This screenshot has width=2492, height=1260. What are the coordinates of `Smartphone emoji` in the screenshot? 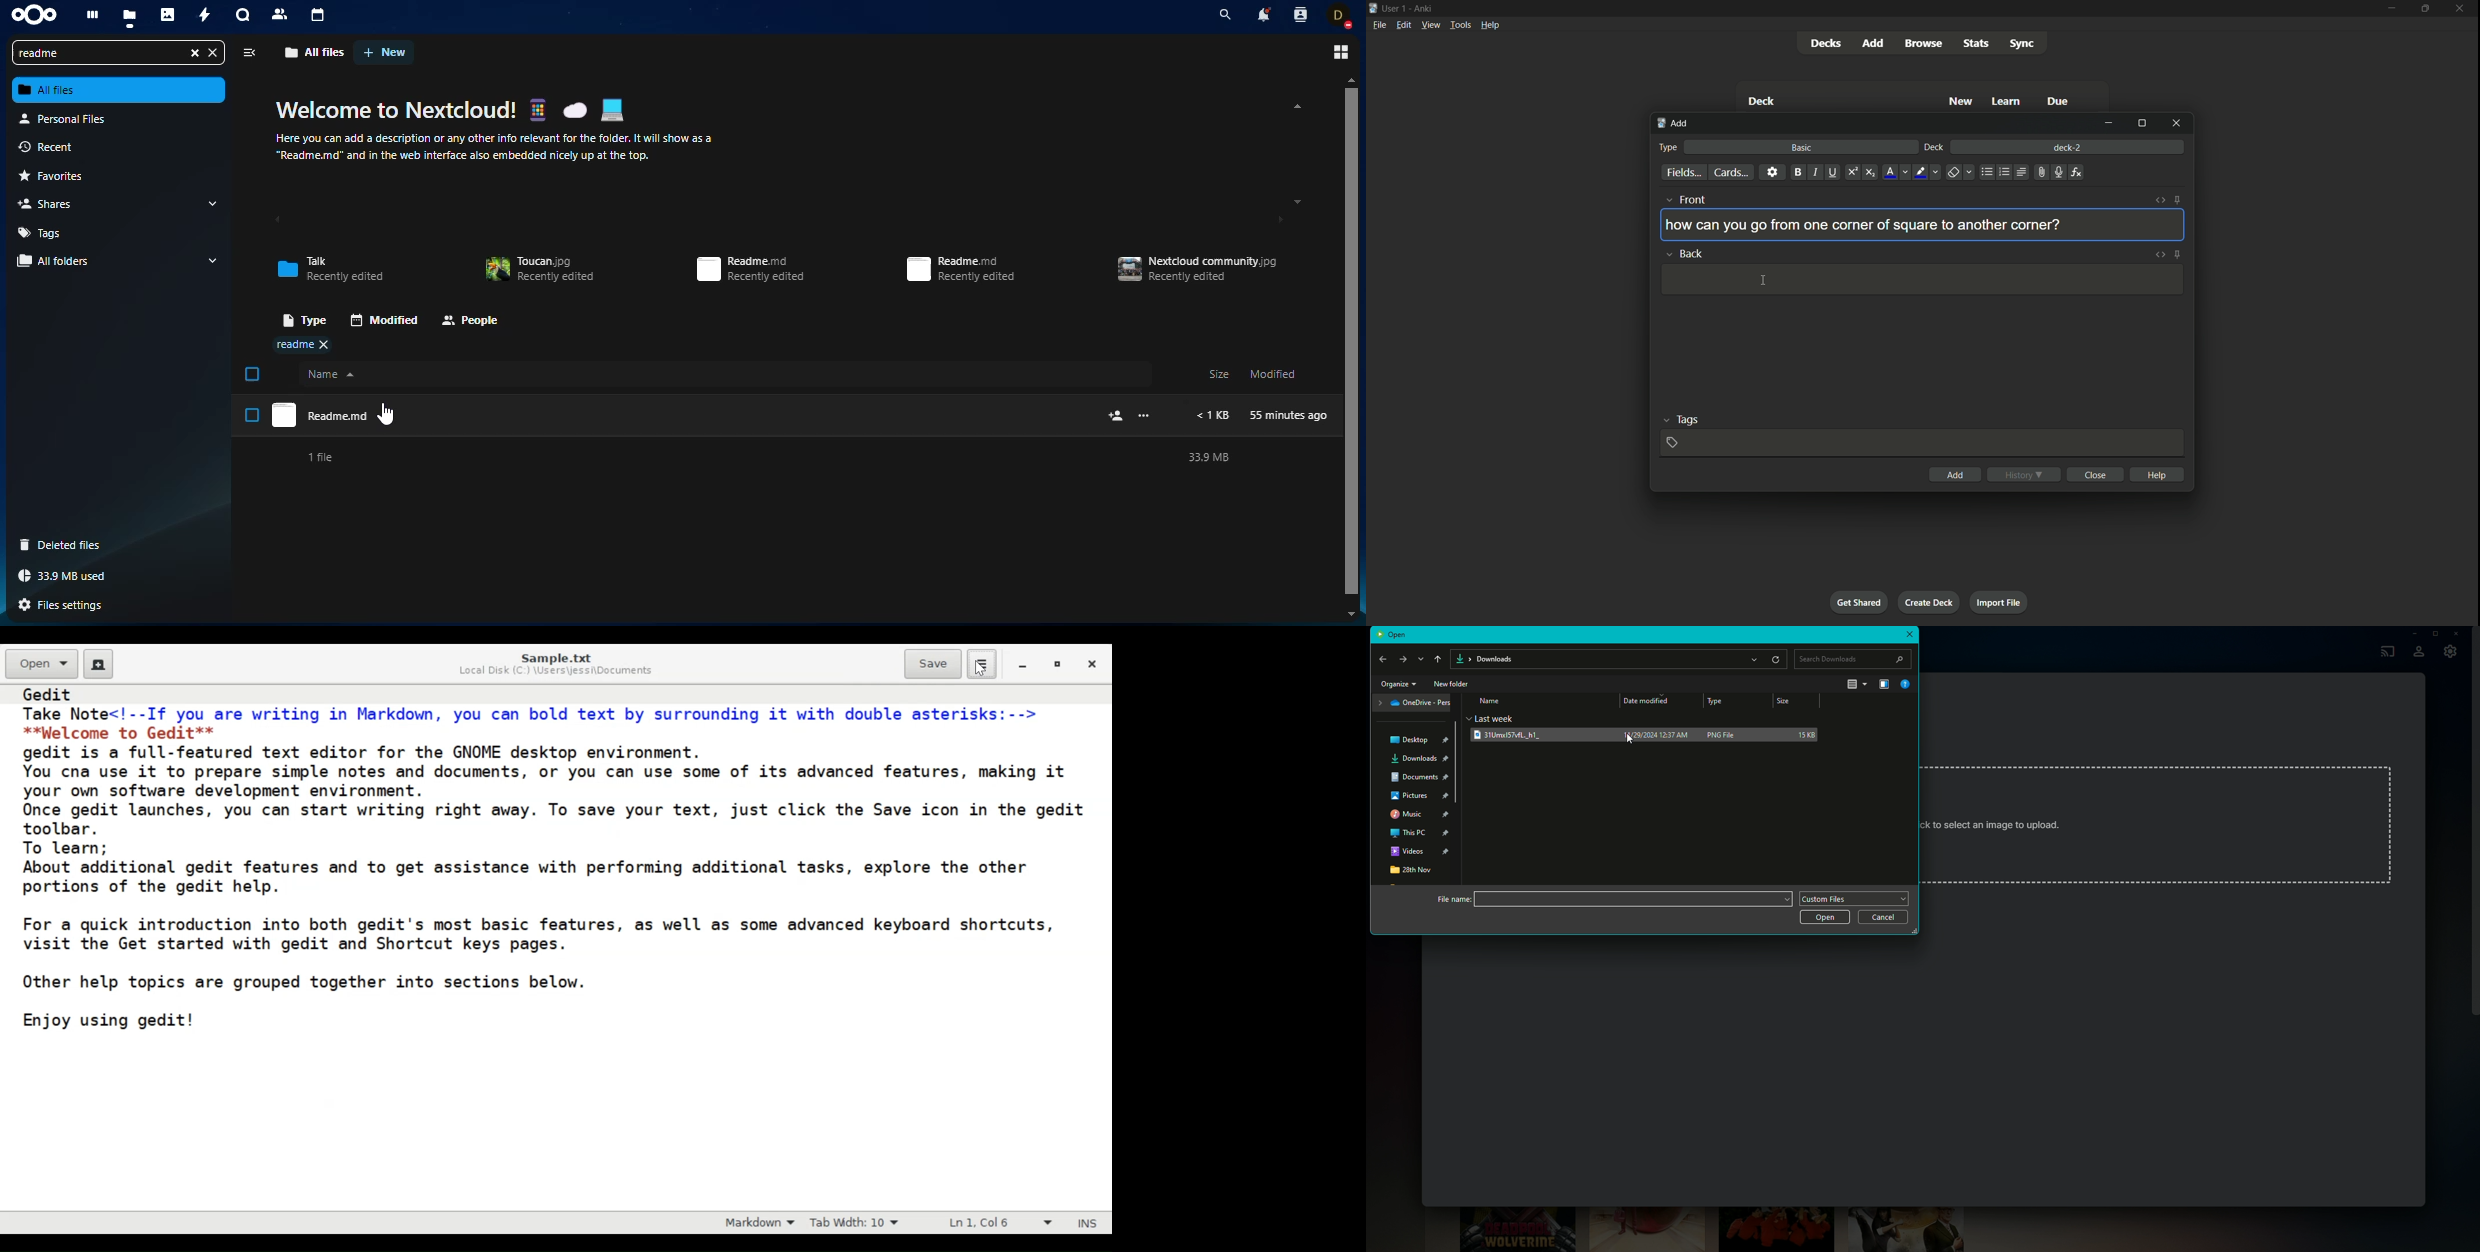 It's located at (537, 109).